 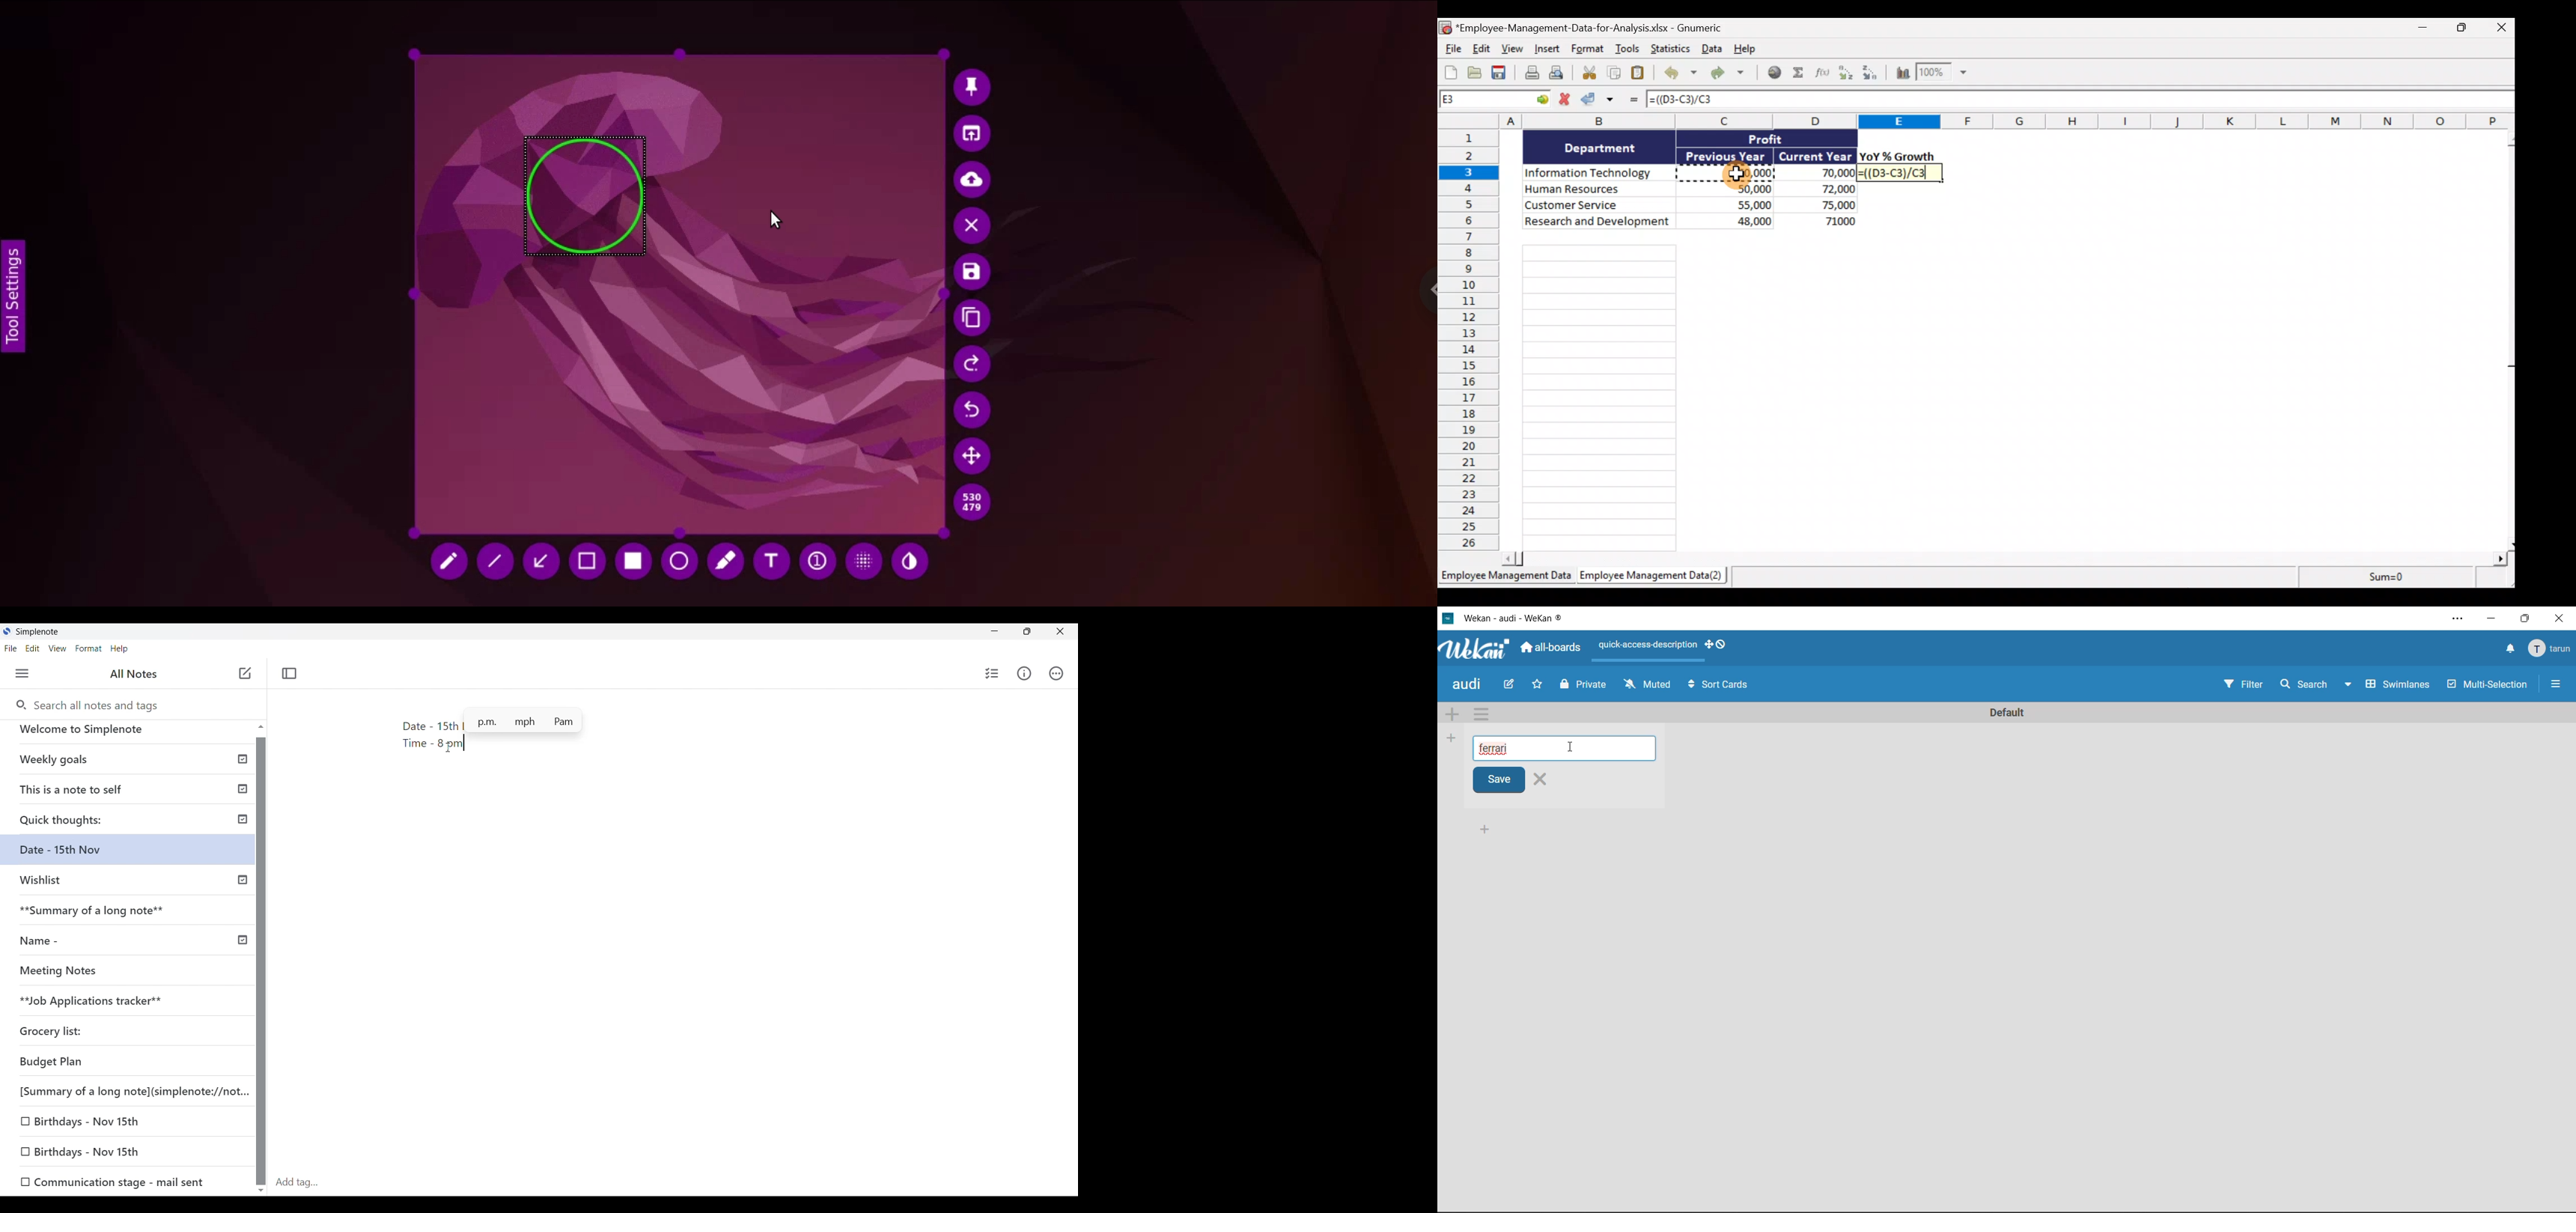 What do you see at coordinates (2420, 30) in the screenshot?
I see `Minimise` at bounding box center [2420, 30].